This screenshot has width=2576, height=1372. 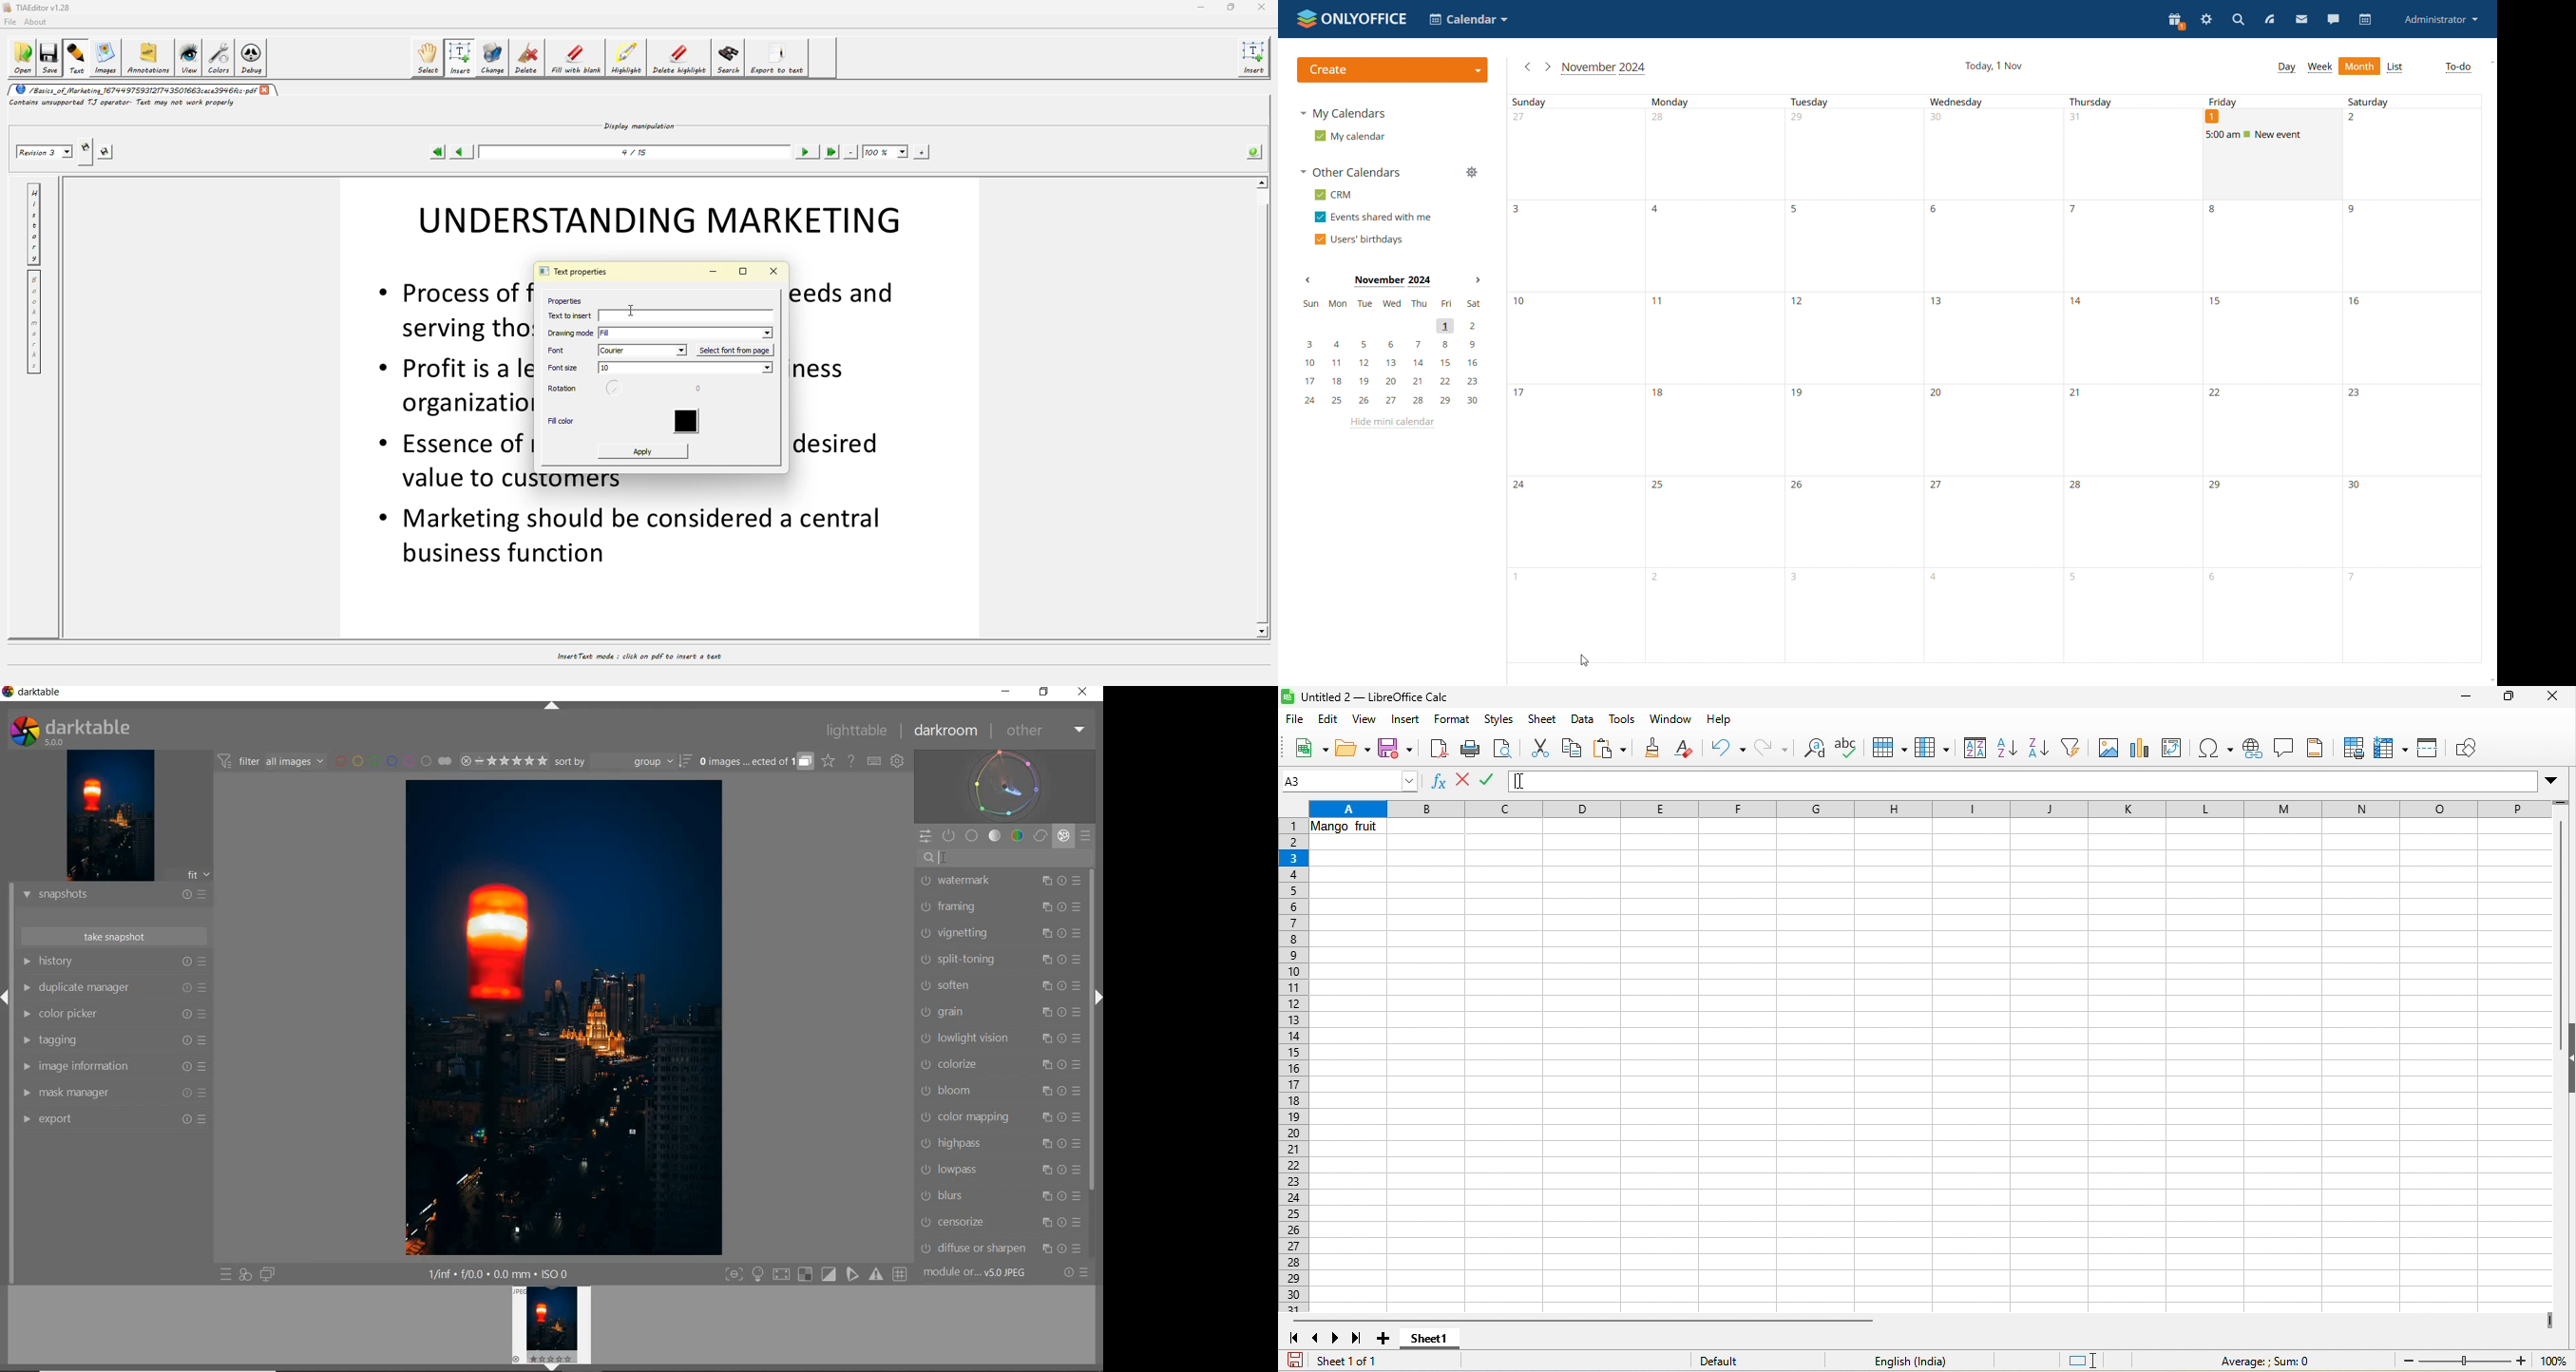 What do you see at coordinates (2219, 749) in the screenshot?
I see `special character` at bounding box center [2219, 749].